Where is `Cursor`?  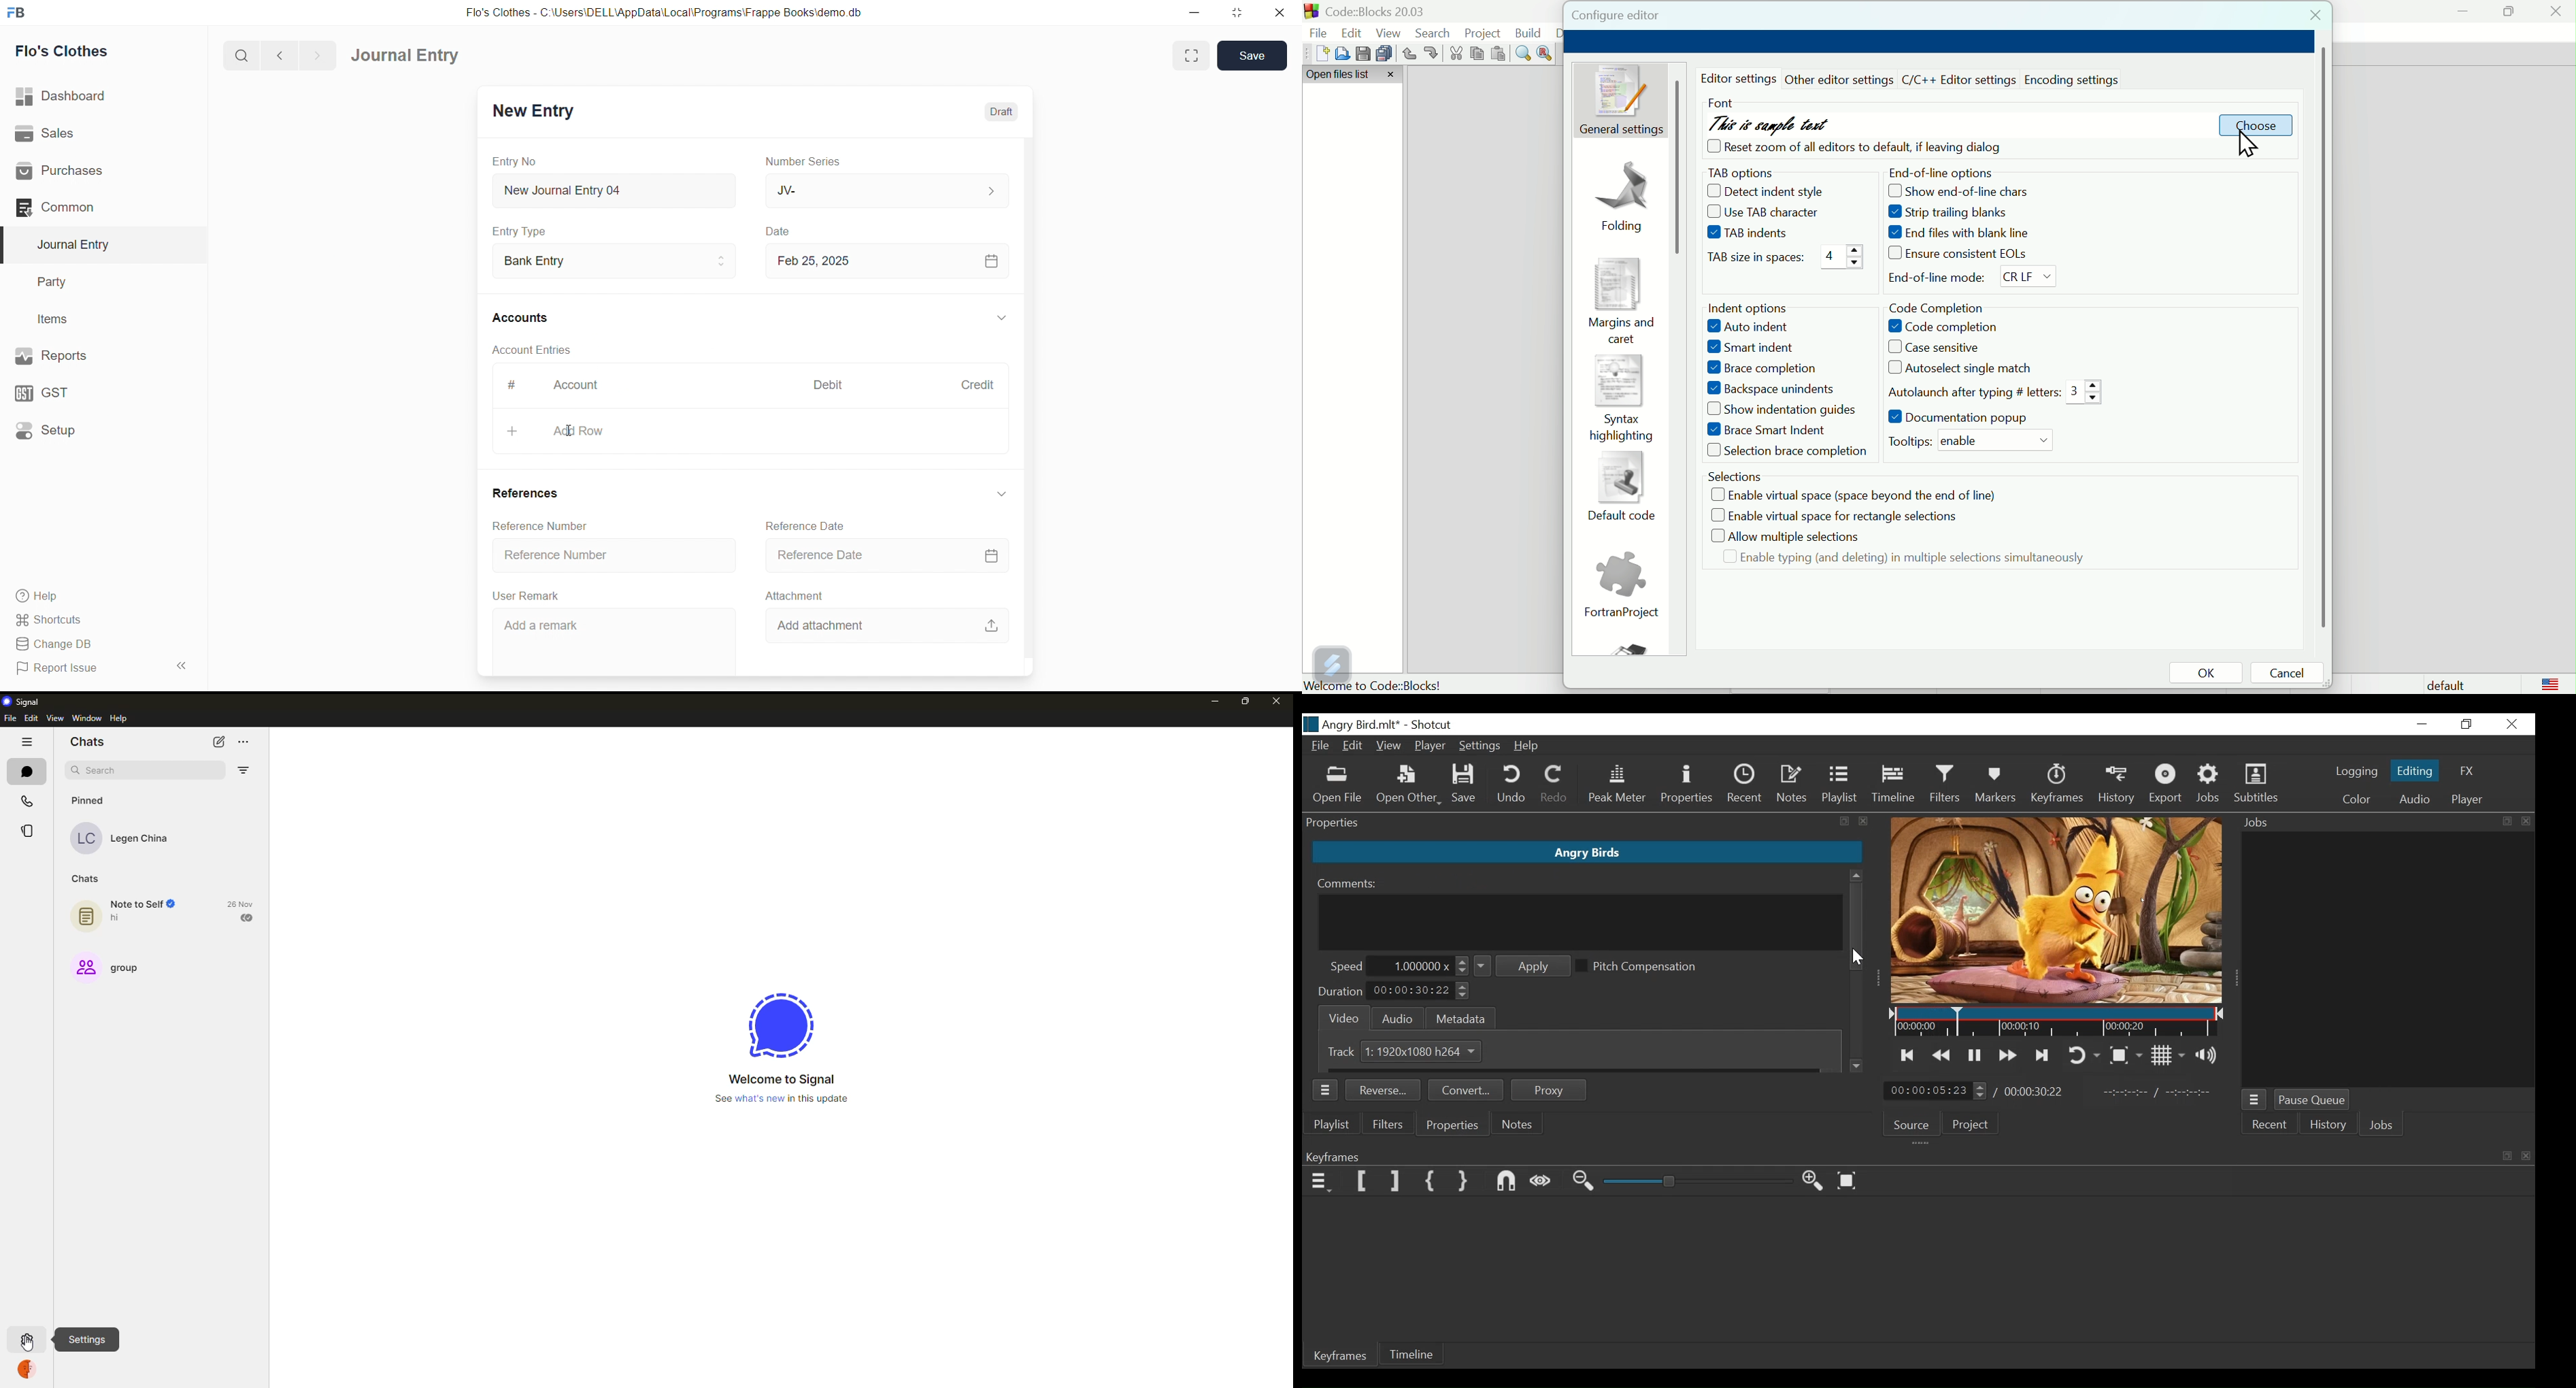 Cursor is located at coordinates (1858, 956).